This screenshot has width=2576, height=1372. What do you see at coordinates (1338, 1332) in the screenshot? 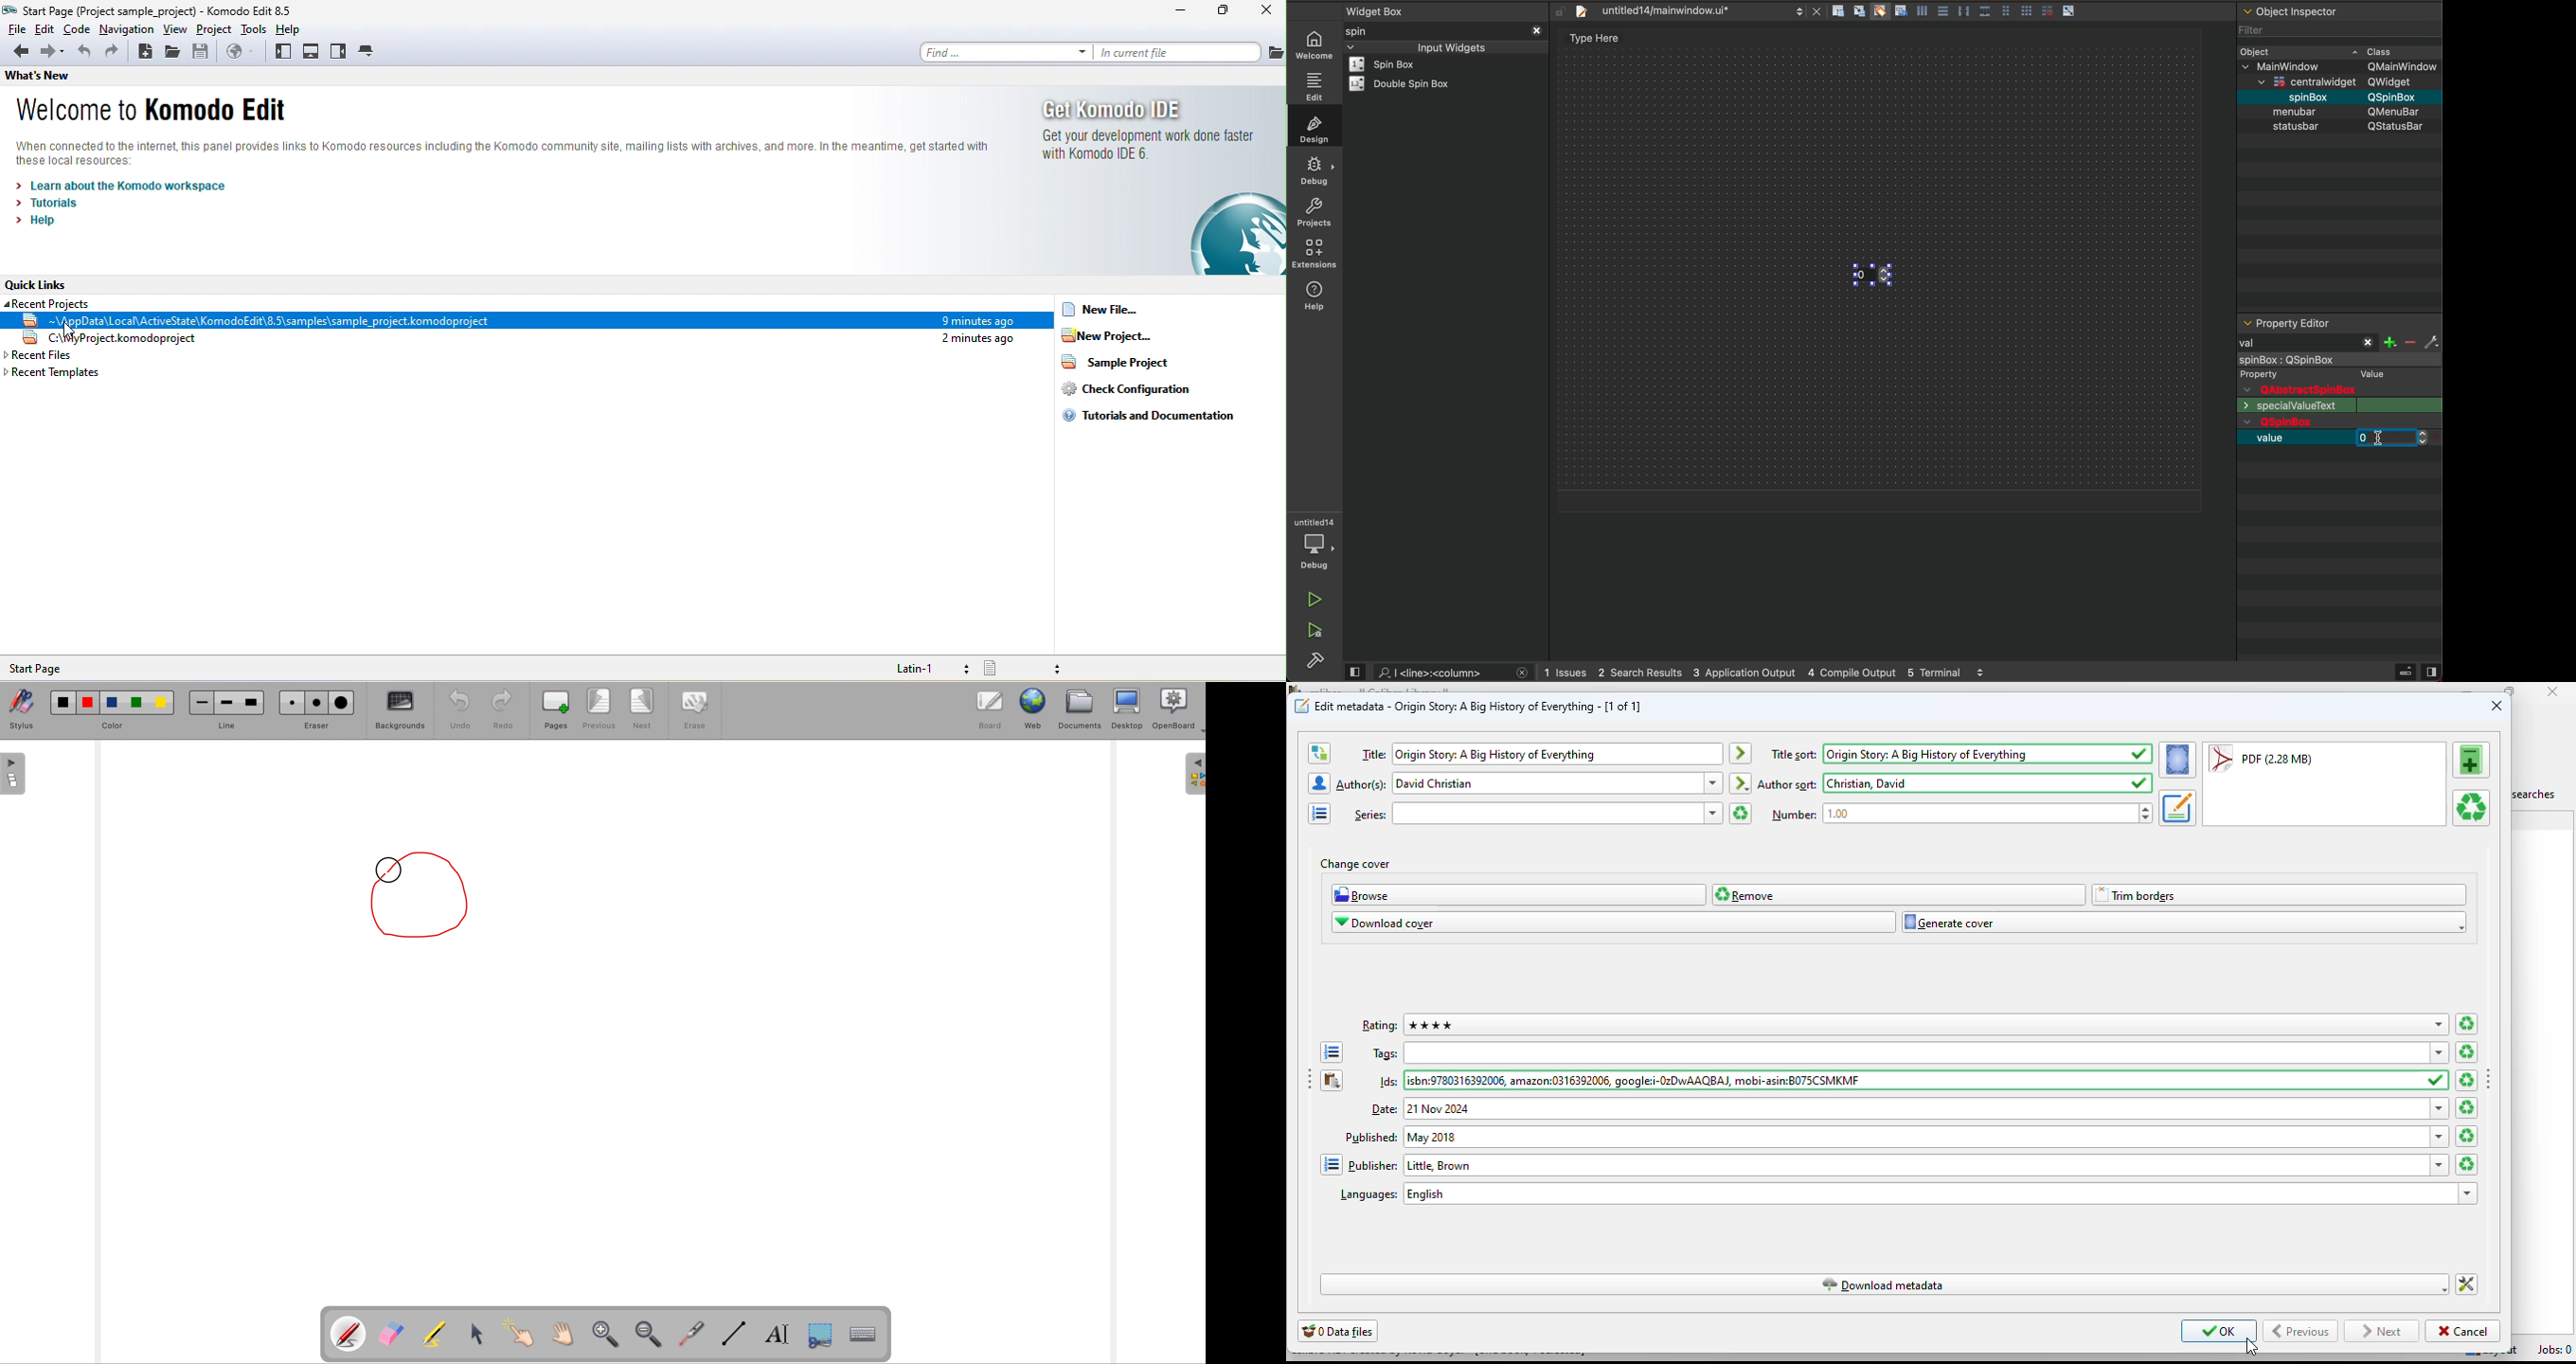
I see `data files` at bounding box center [1338, 1332].